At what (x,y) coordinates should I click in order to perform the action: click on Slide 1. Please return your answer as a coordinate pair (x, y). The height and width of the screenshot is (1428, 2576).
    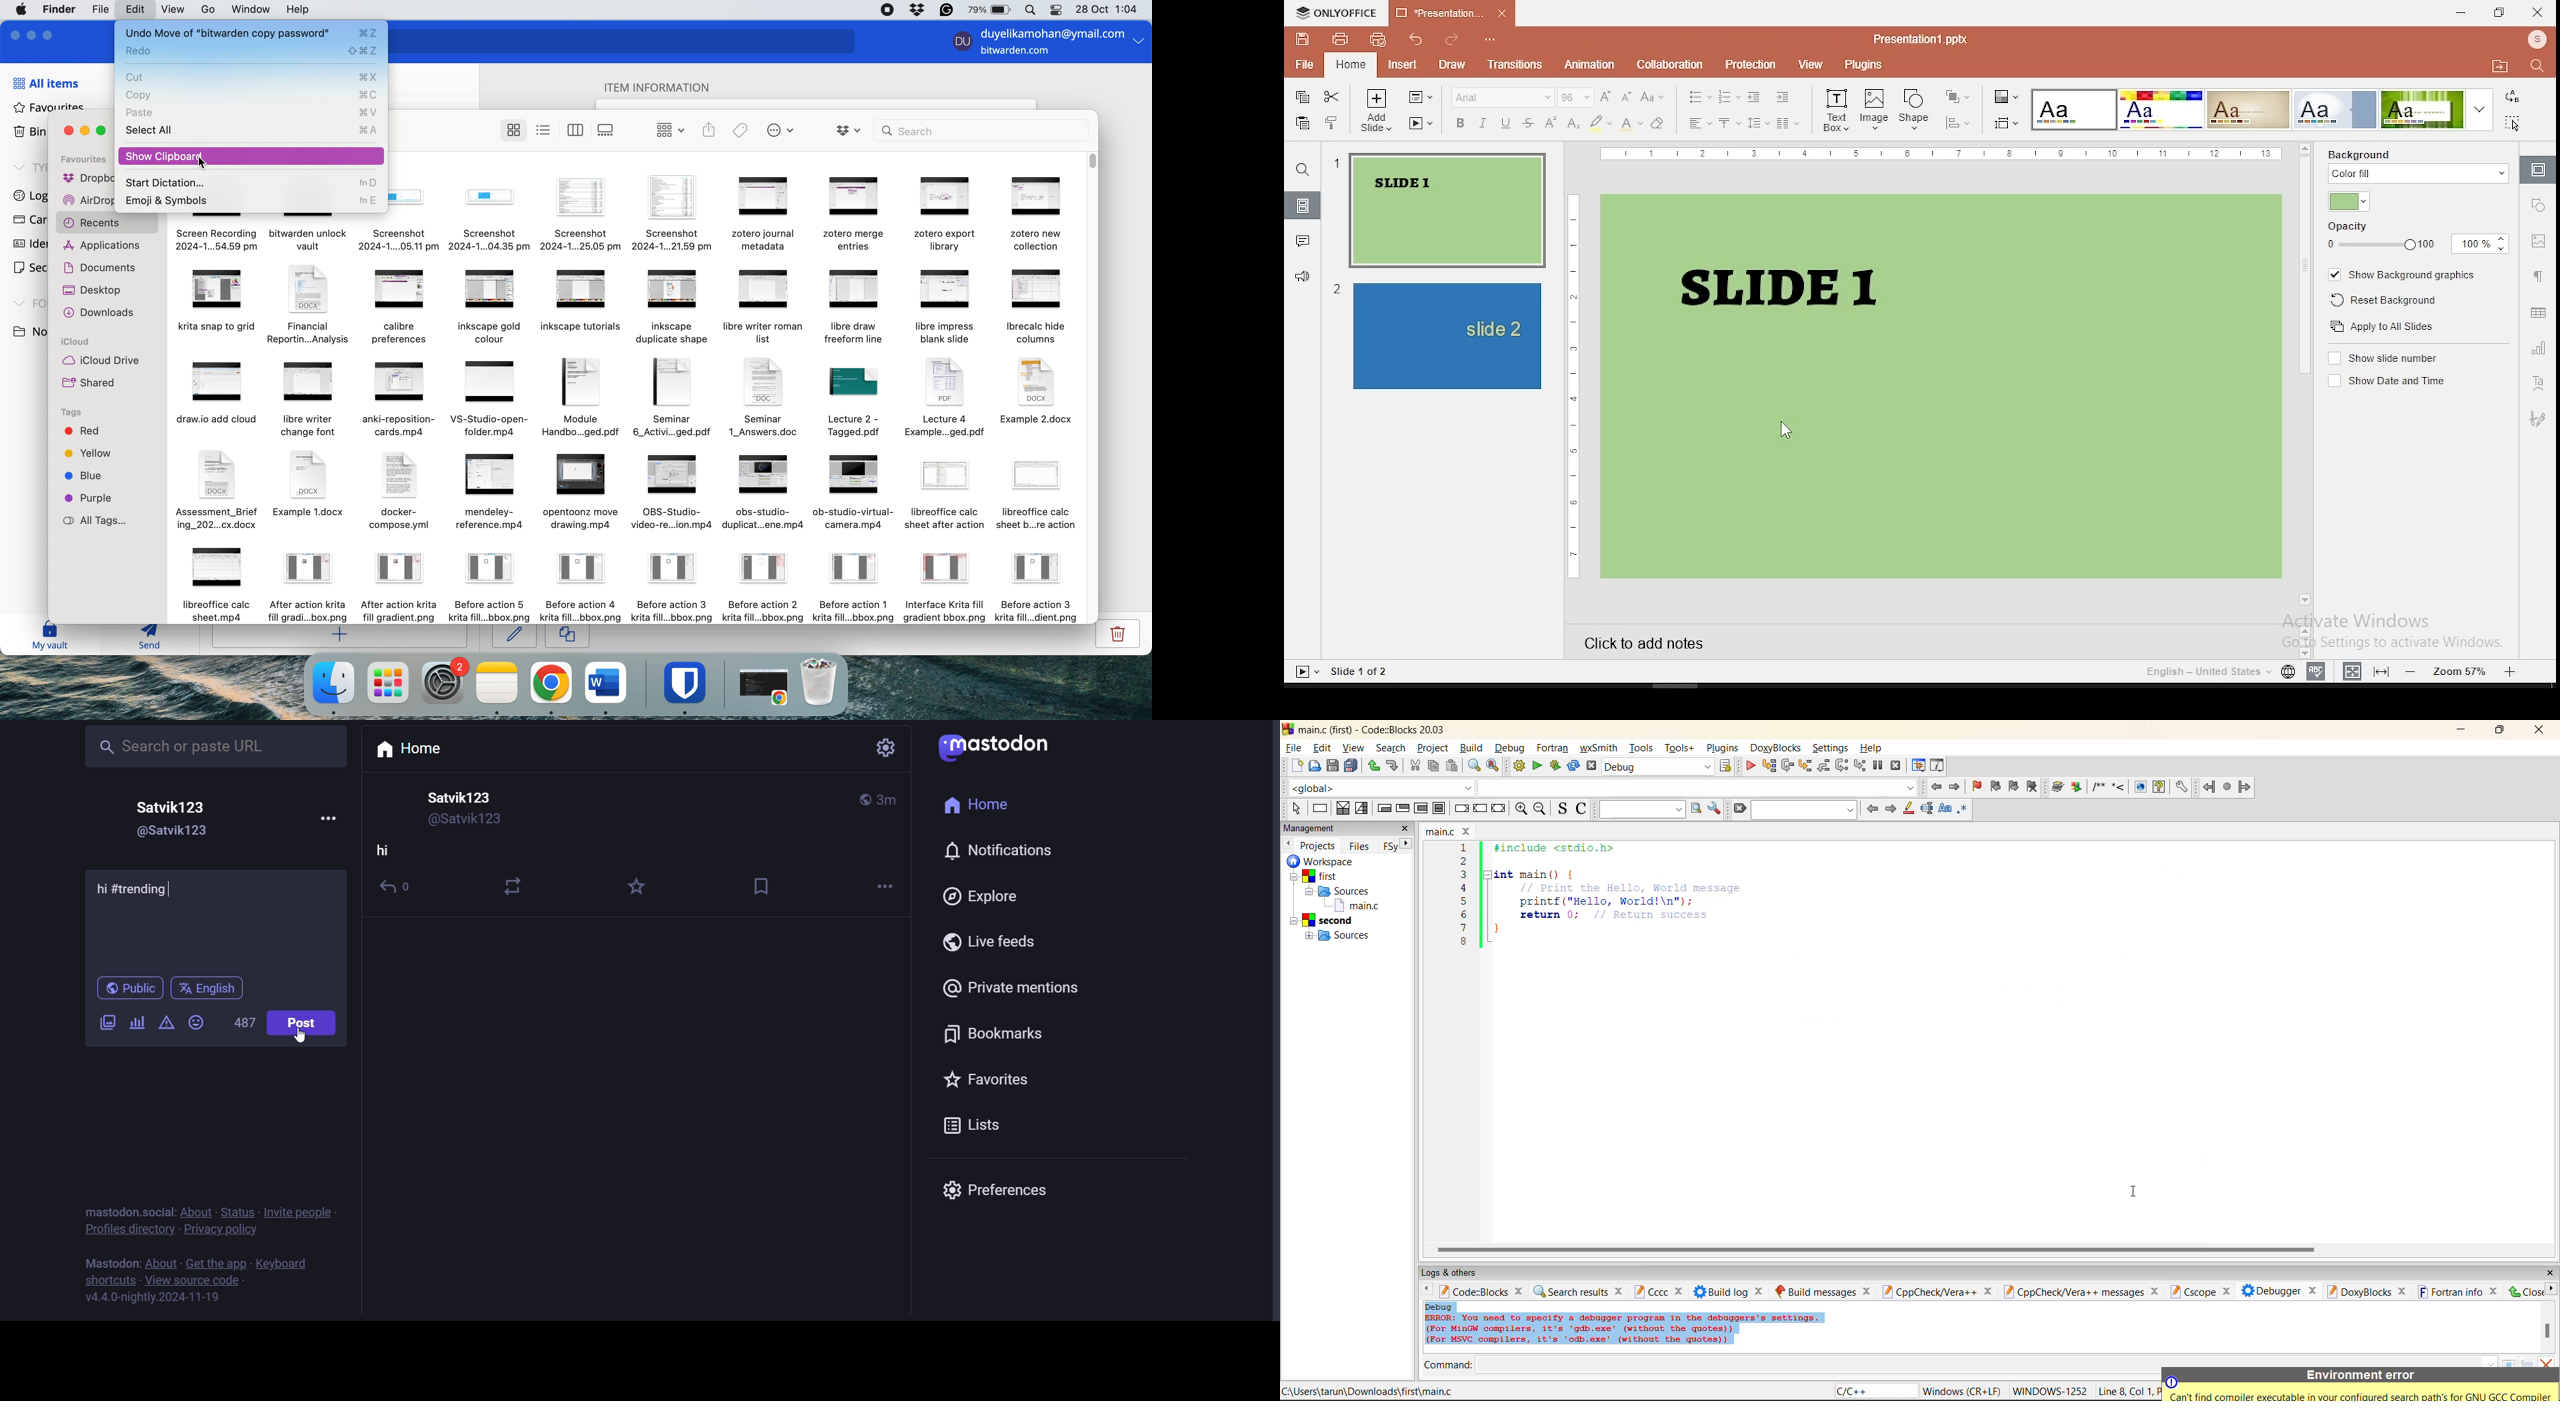
    Looking at the image, I should click on (1944, 390).